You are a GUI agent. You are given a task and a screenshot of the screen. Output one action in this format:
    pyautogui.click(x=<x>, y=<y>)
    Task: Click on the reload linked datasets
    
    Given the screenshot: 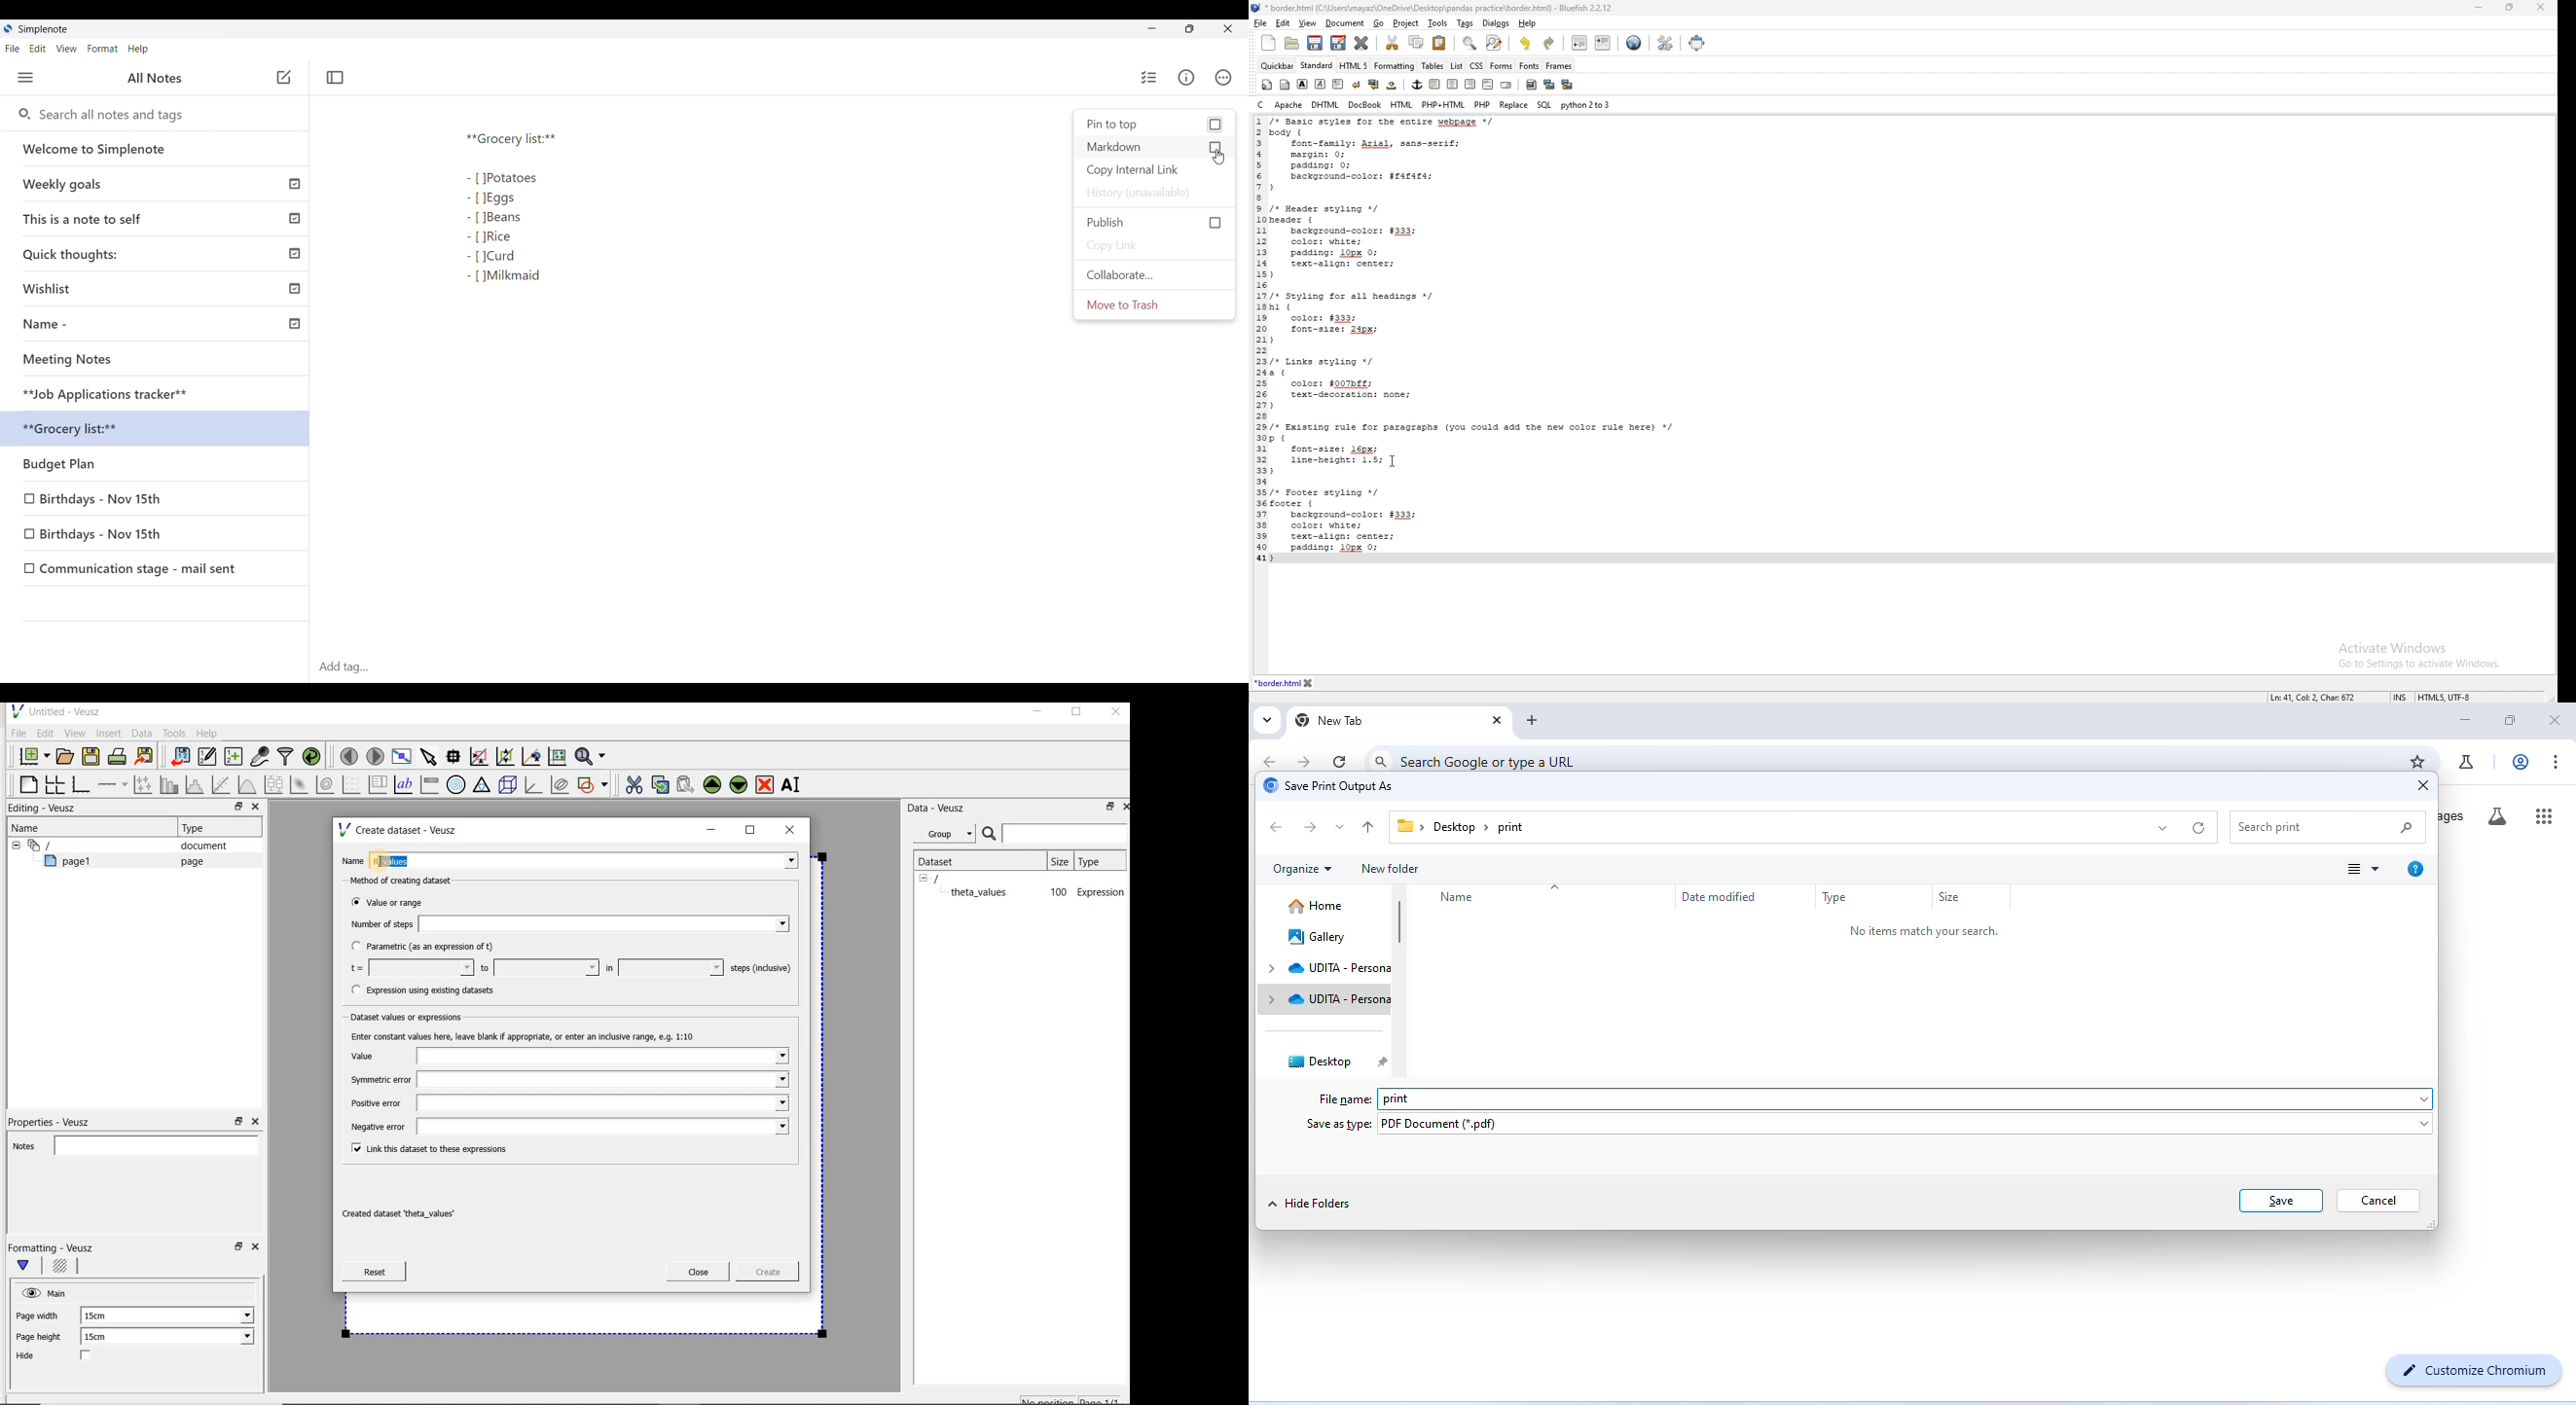 What is the action you would take?
    pyautogui.click(x=314, y=757)
    